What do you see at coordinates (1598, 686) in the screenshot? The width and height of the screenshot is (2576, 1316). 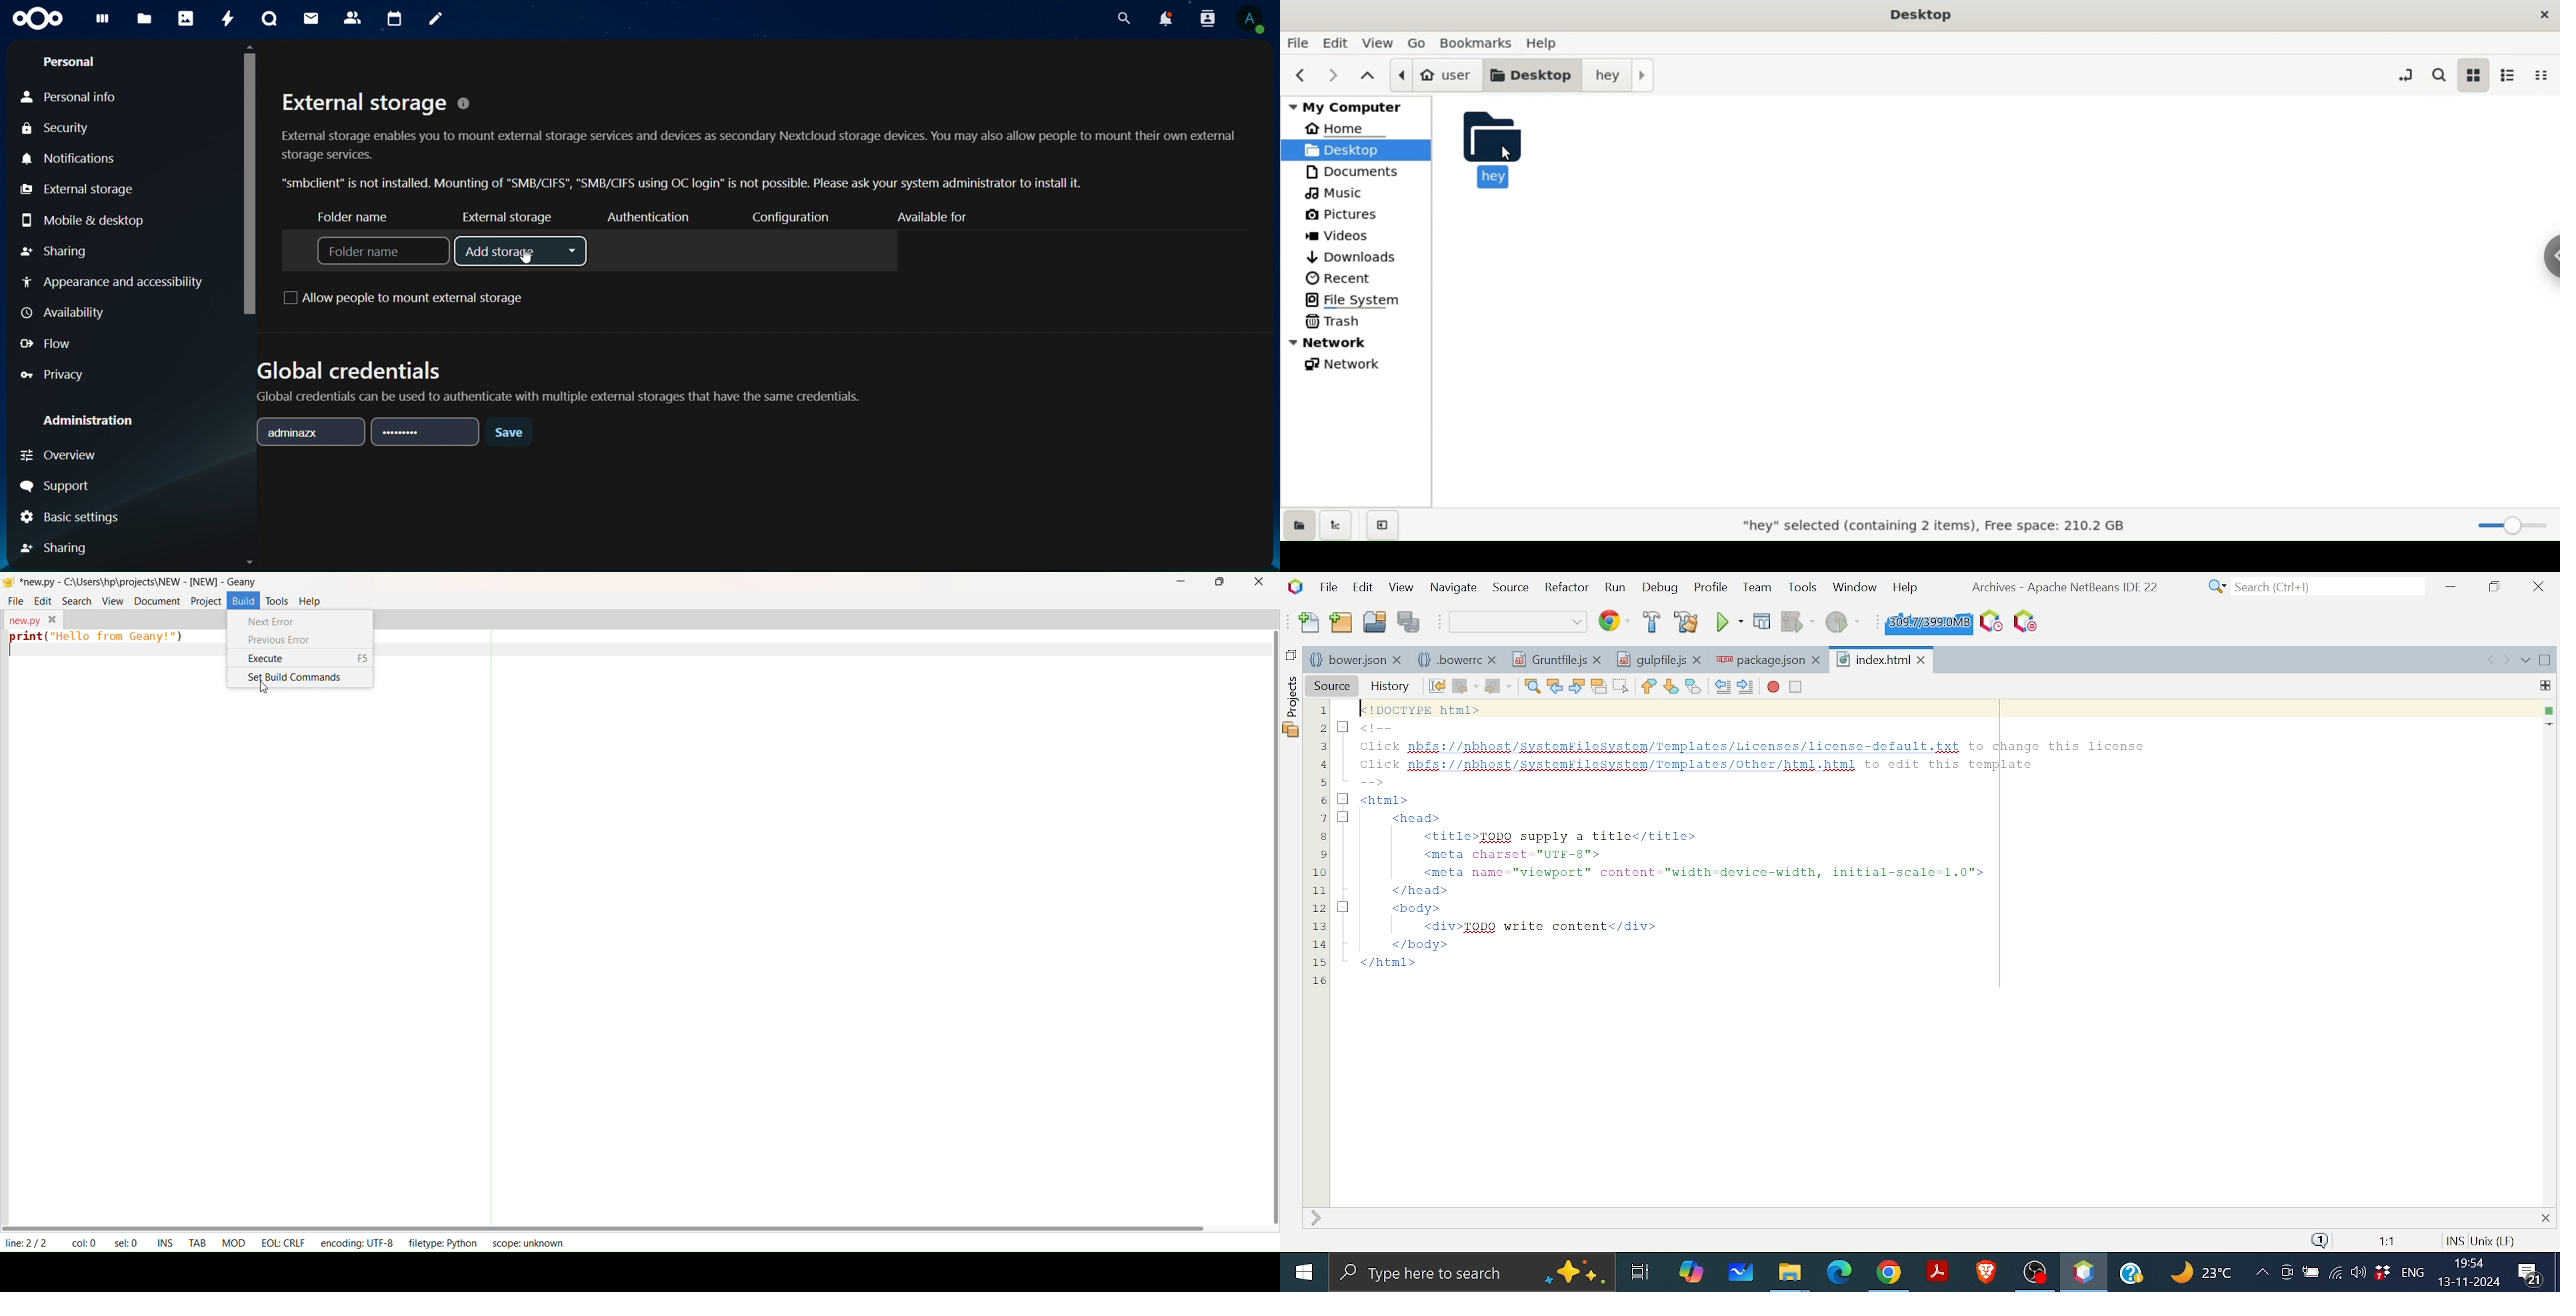 I see `Toggle highlight seacrh` at bounding box center [1598, 686].